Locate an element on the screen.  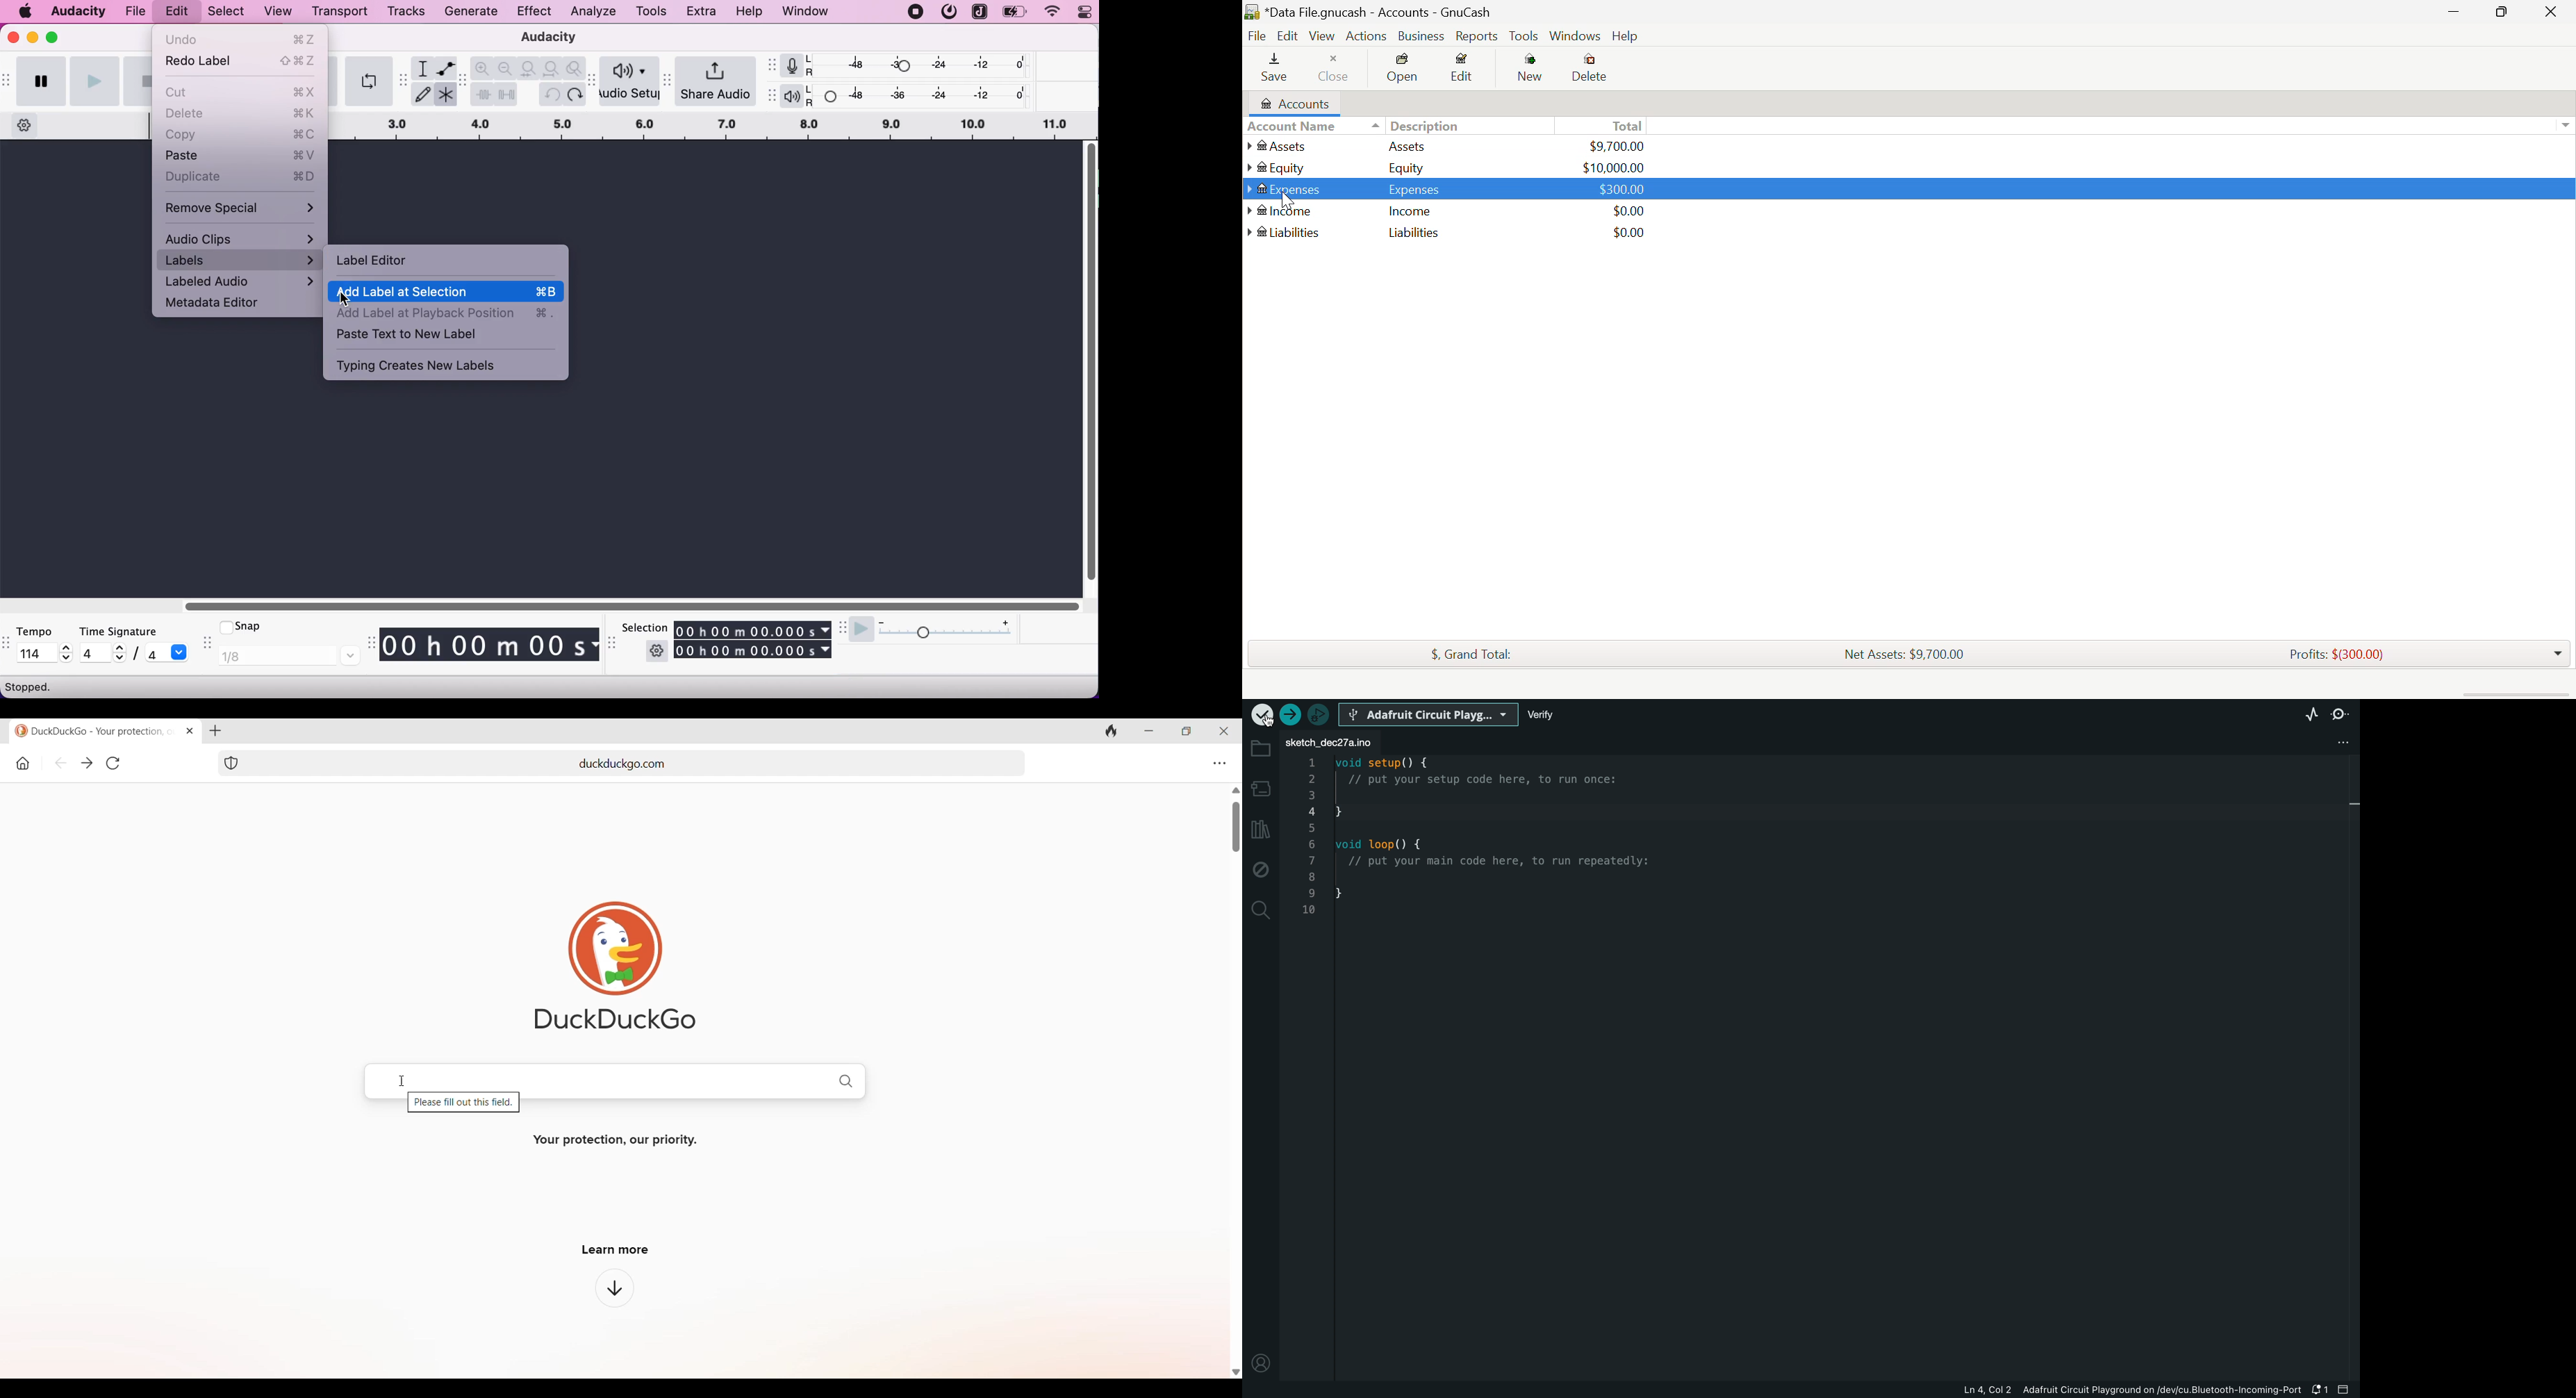
panel control is located at coordinates (1080, 12).